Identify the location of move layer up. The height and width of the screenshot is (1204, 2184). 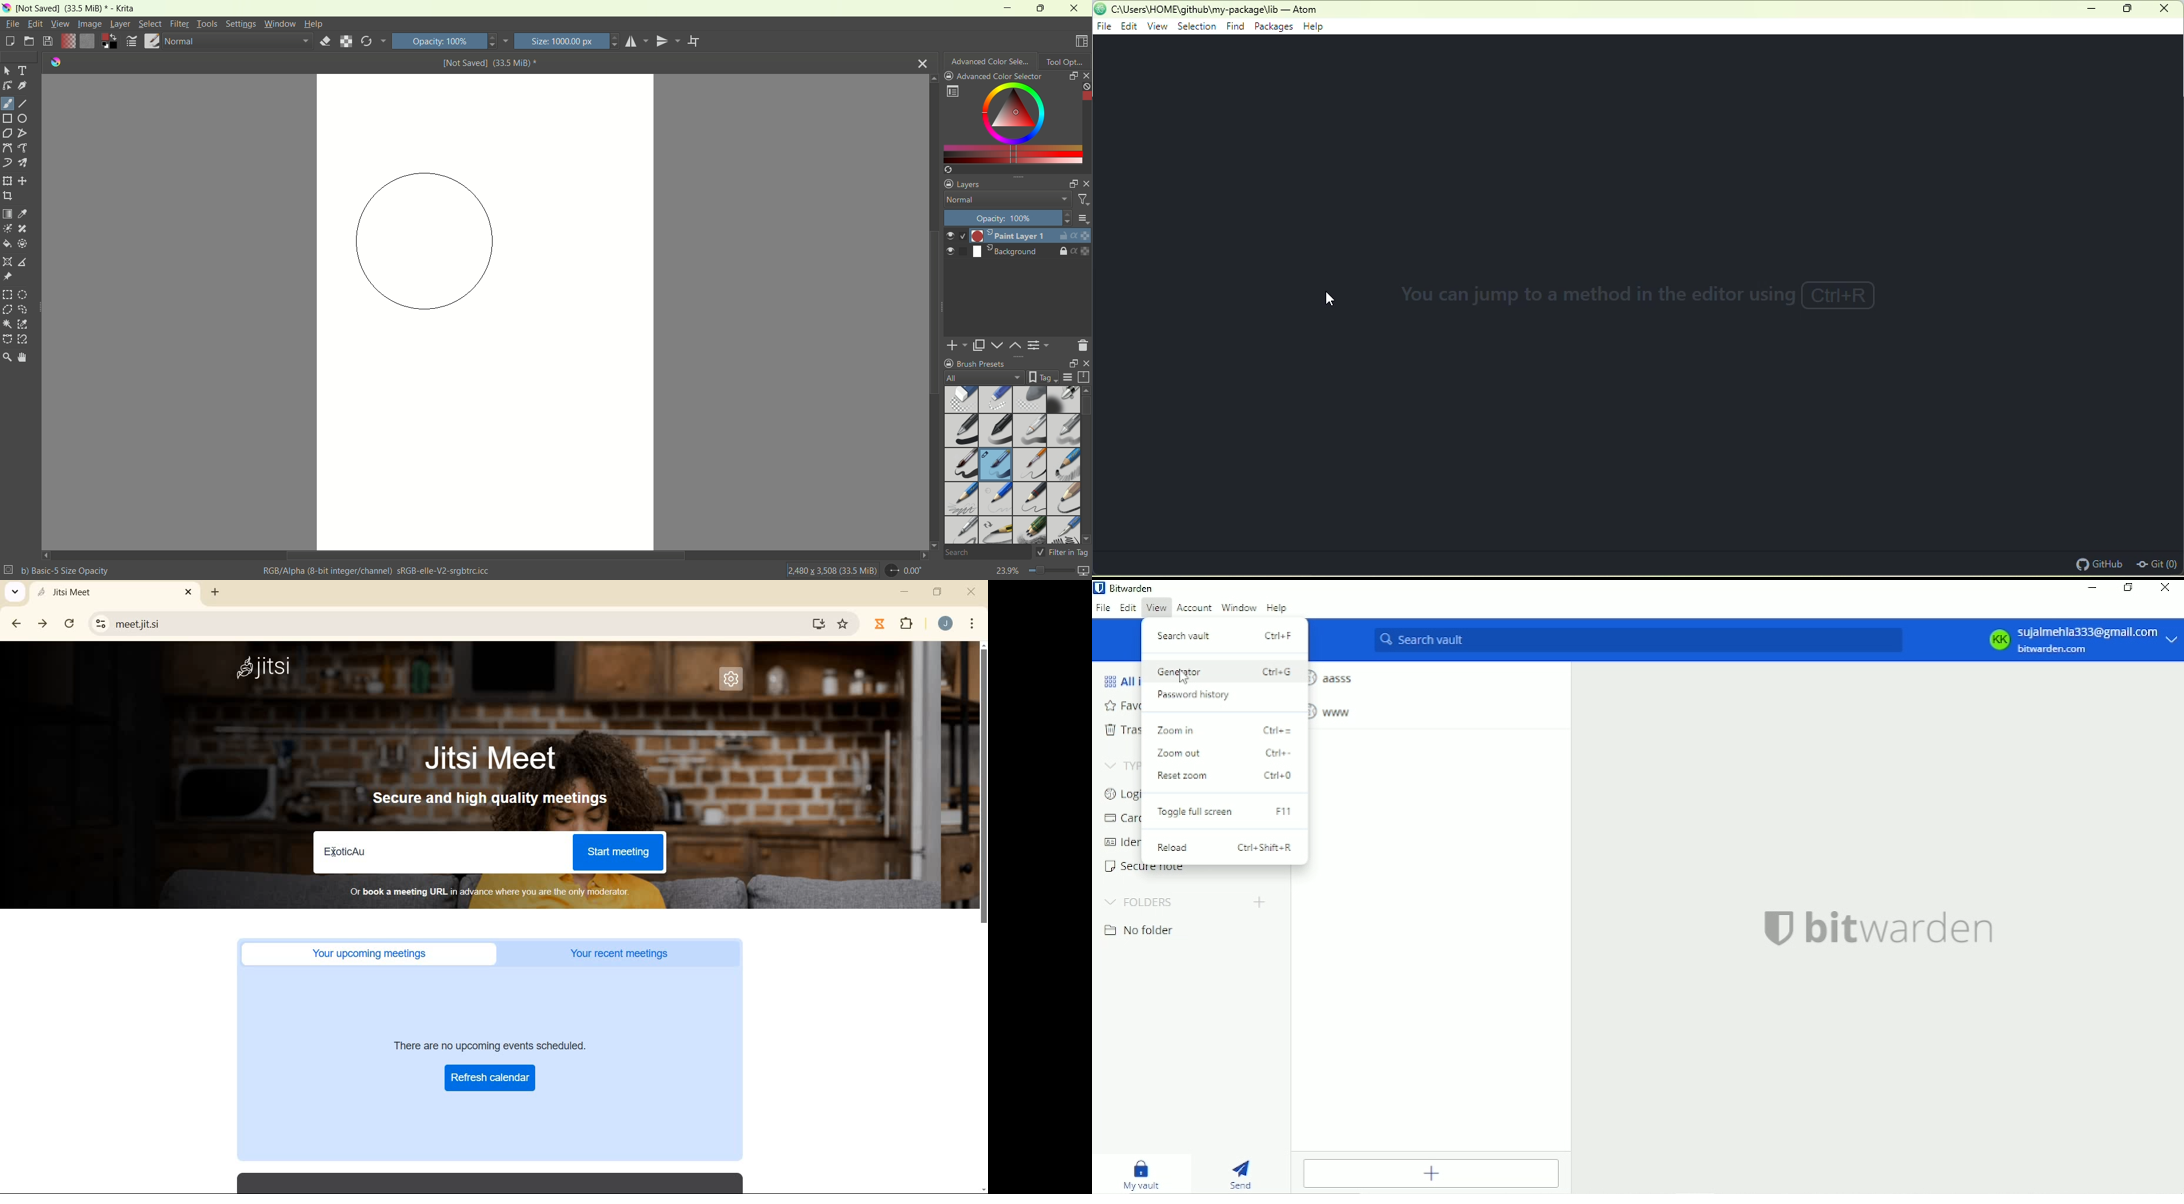
(1016, 346).